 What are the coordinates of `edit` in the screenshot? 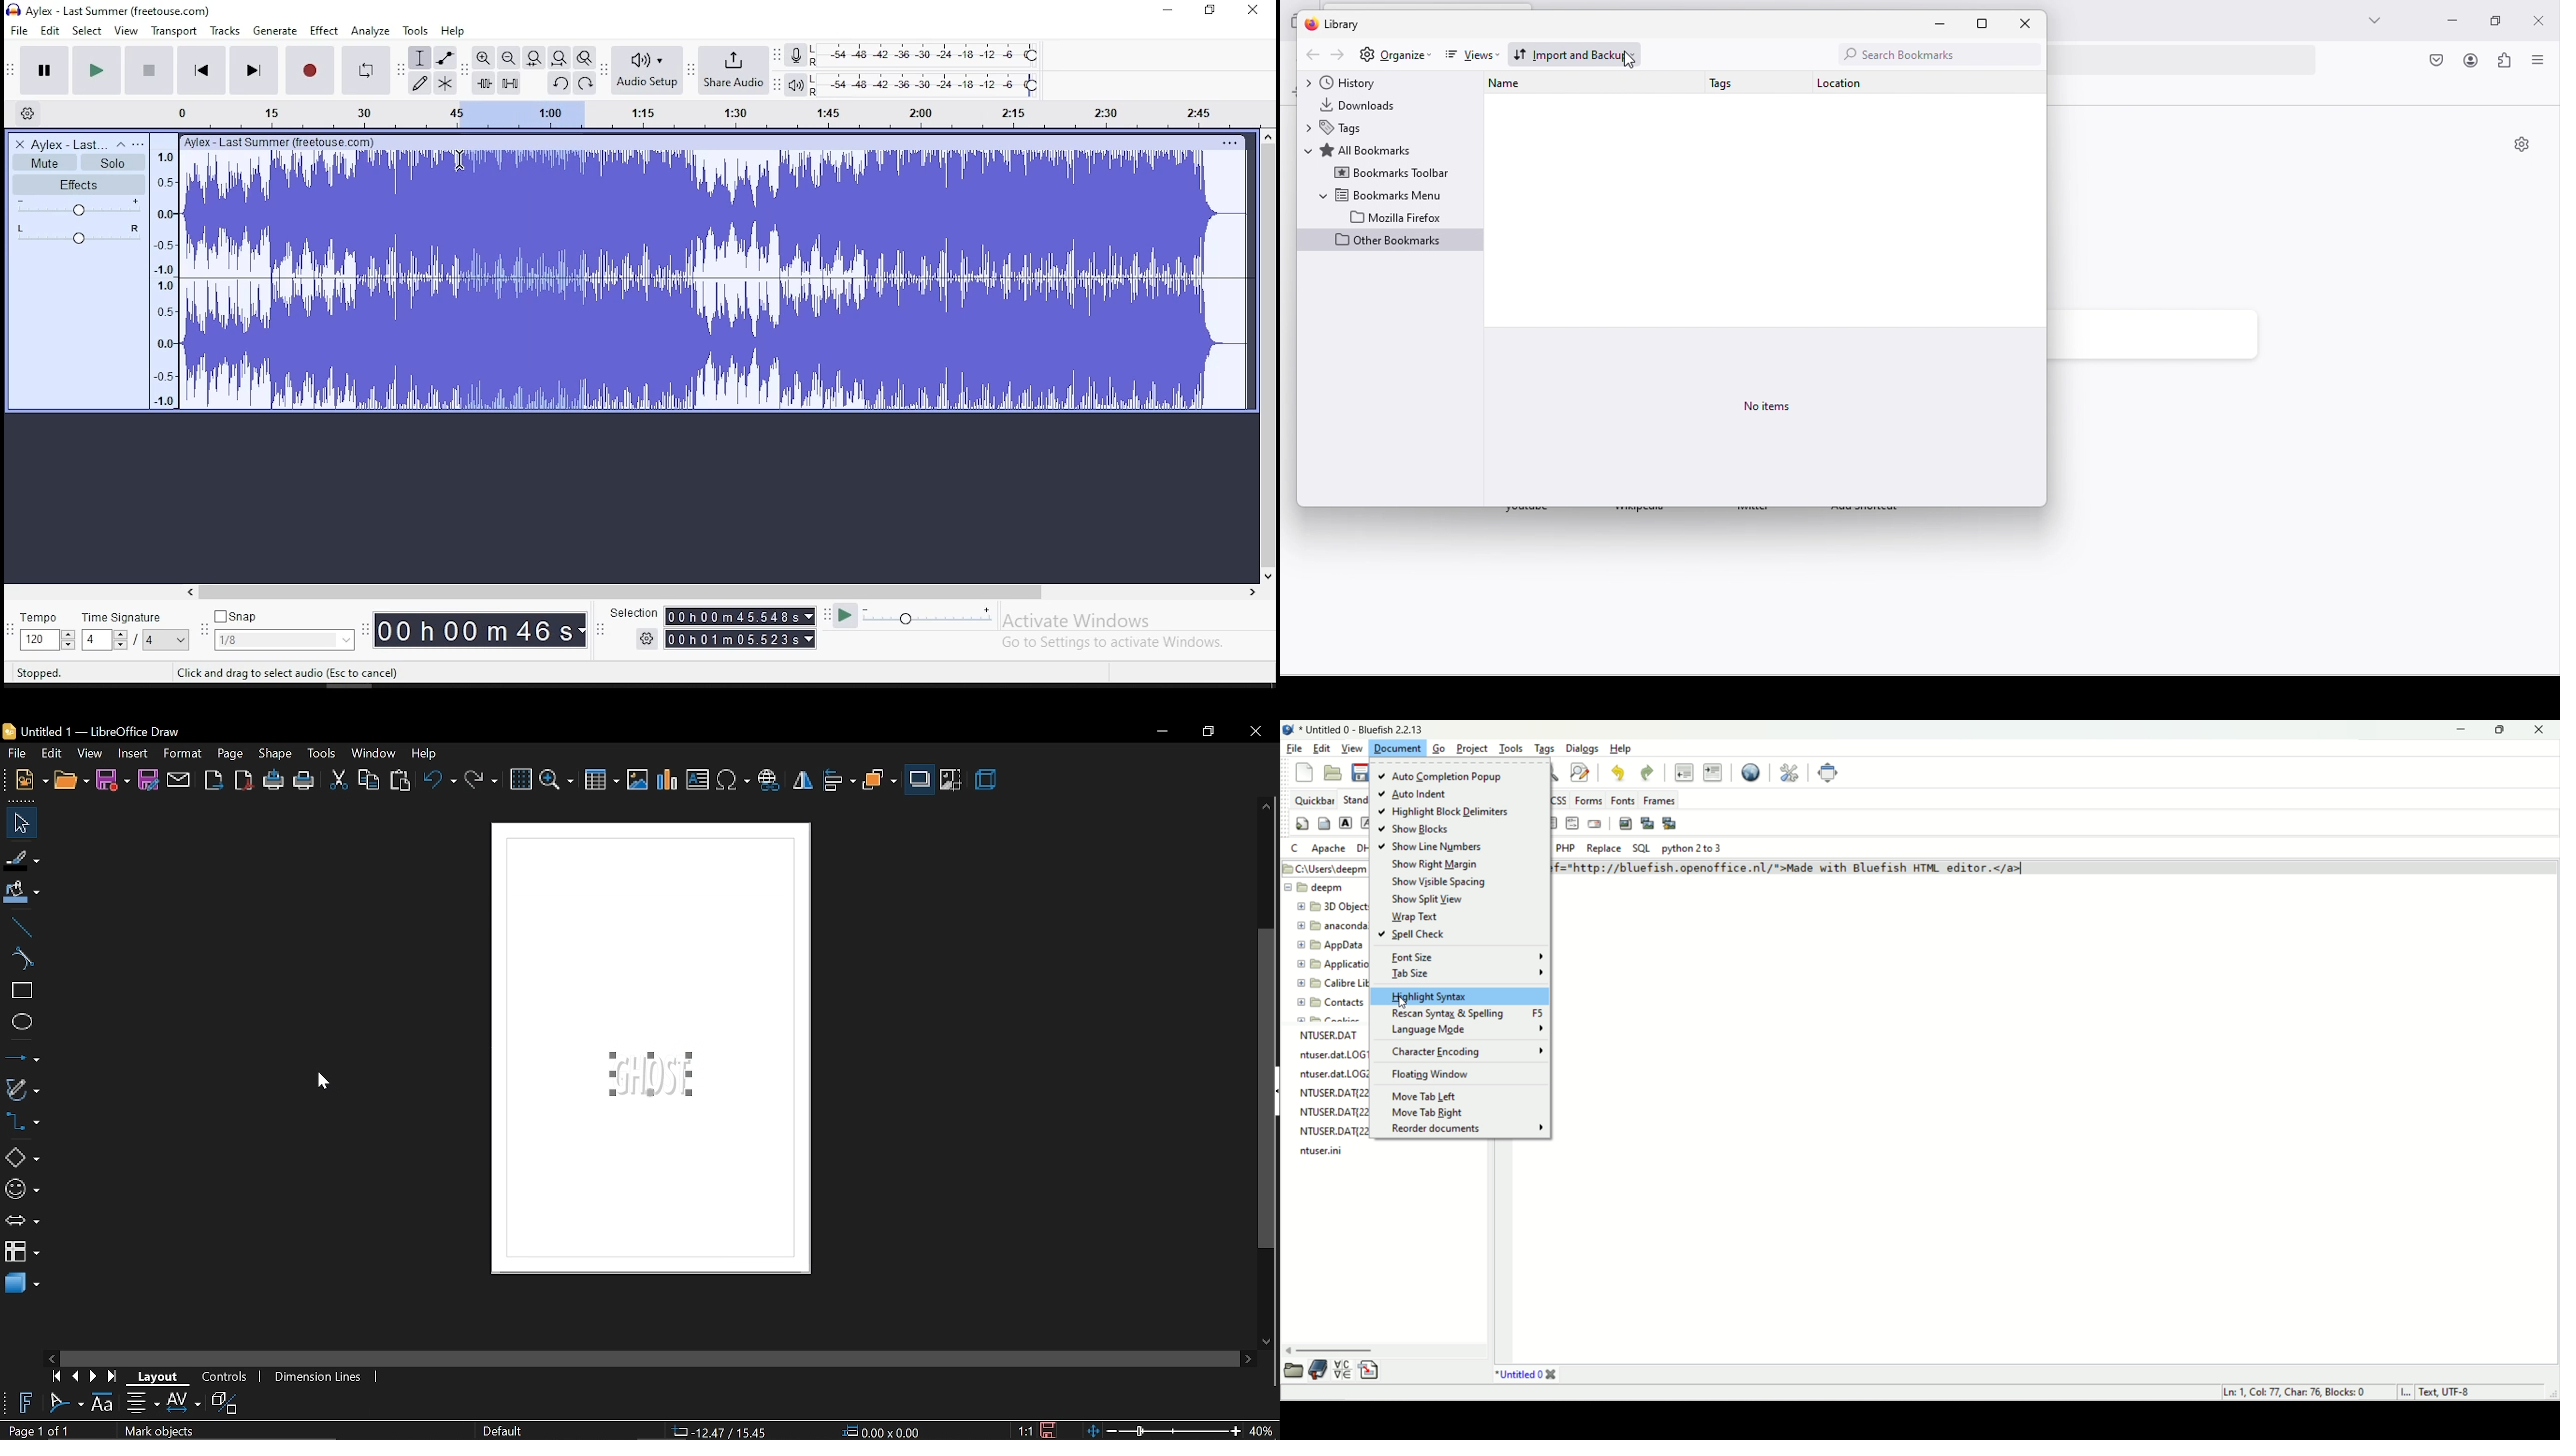 It's located at (1323, 750).